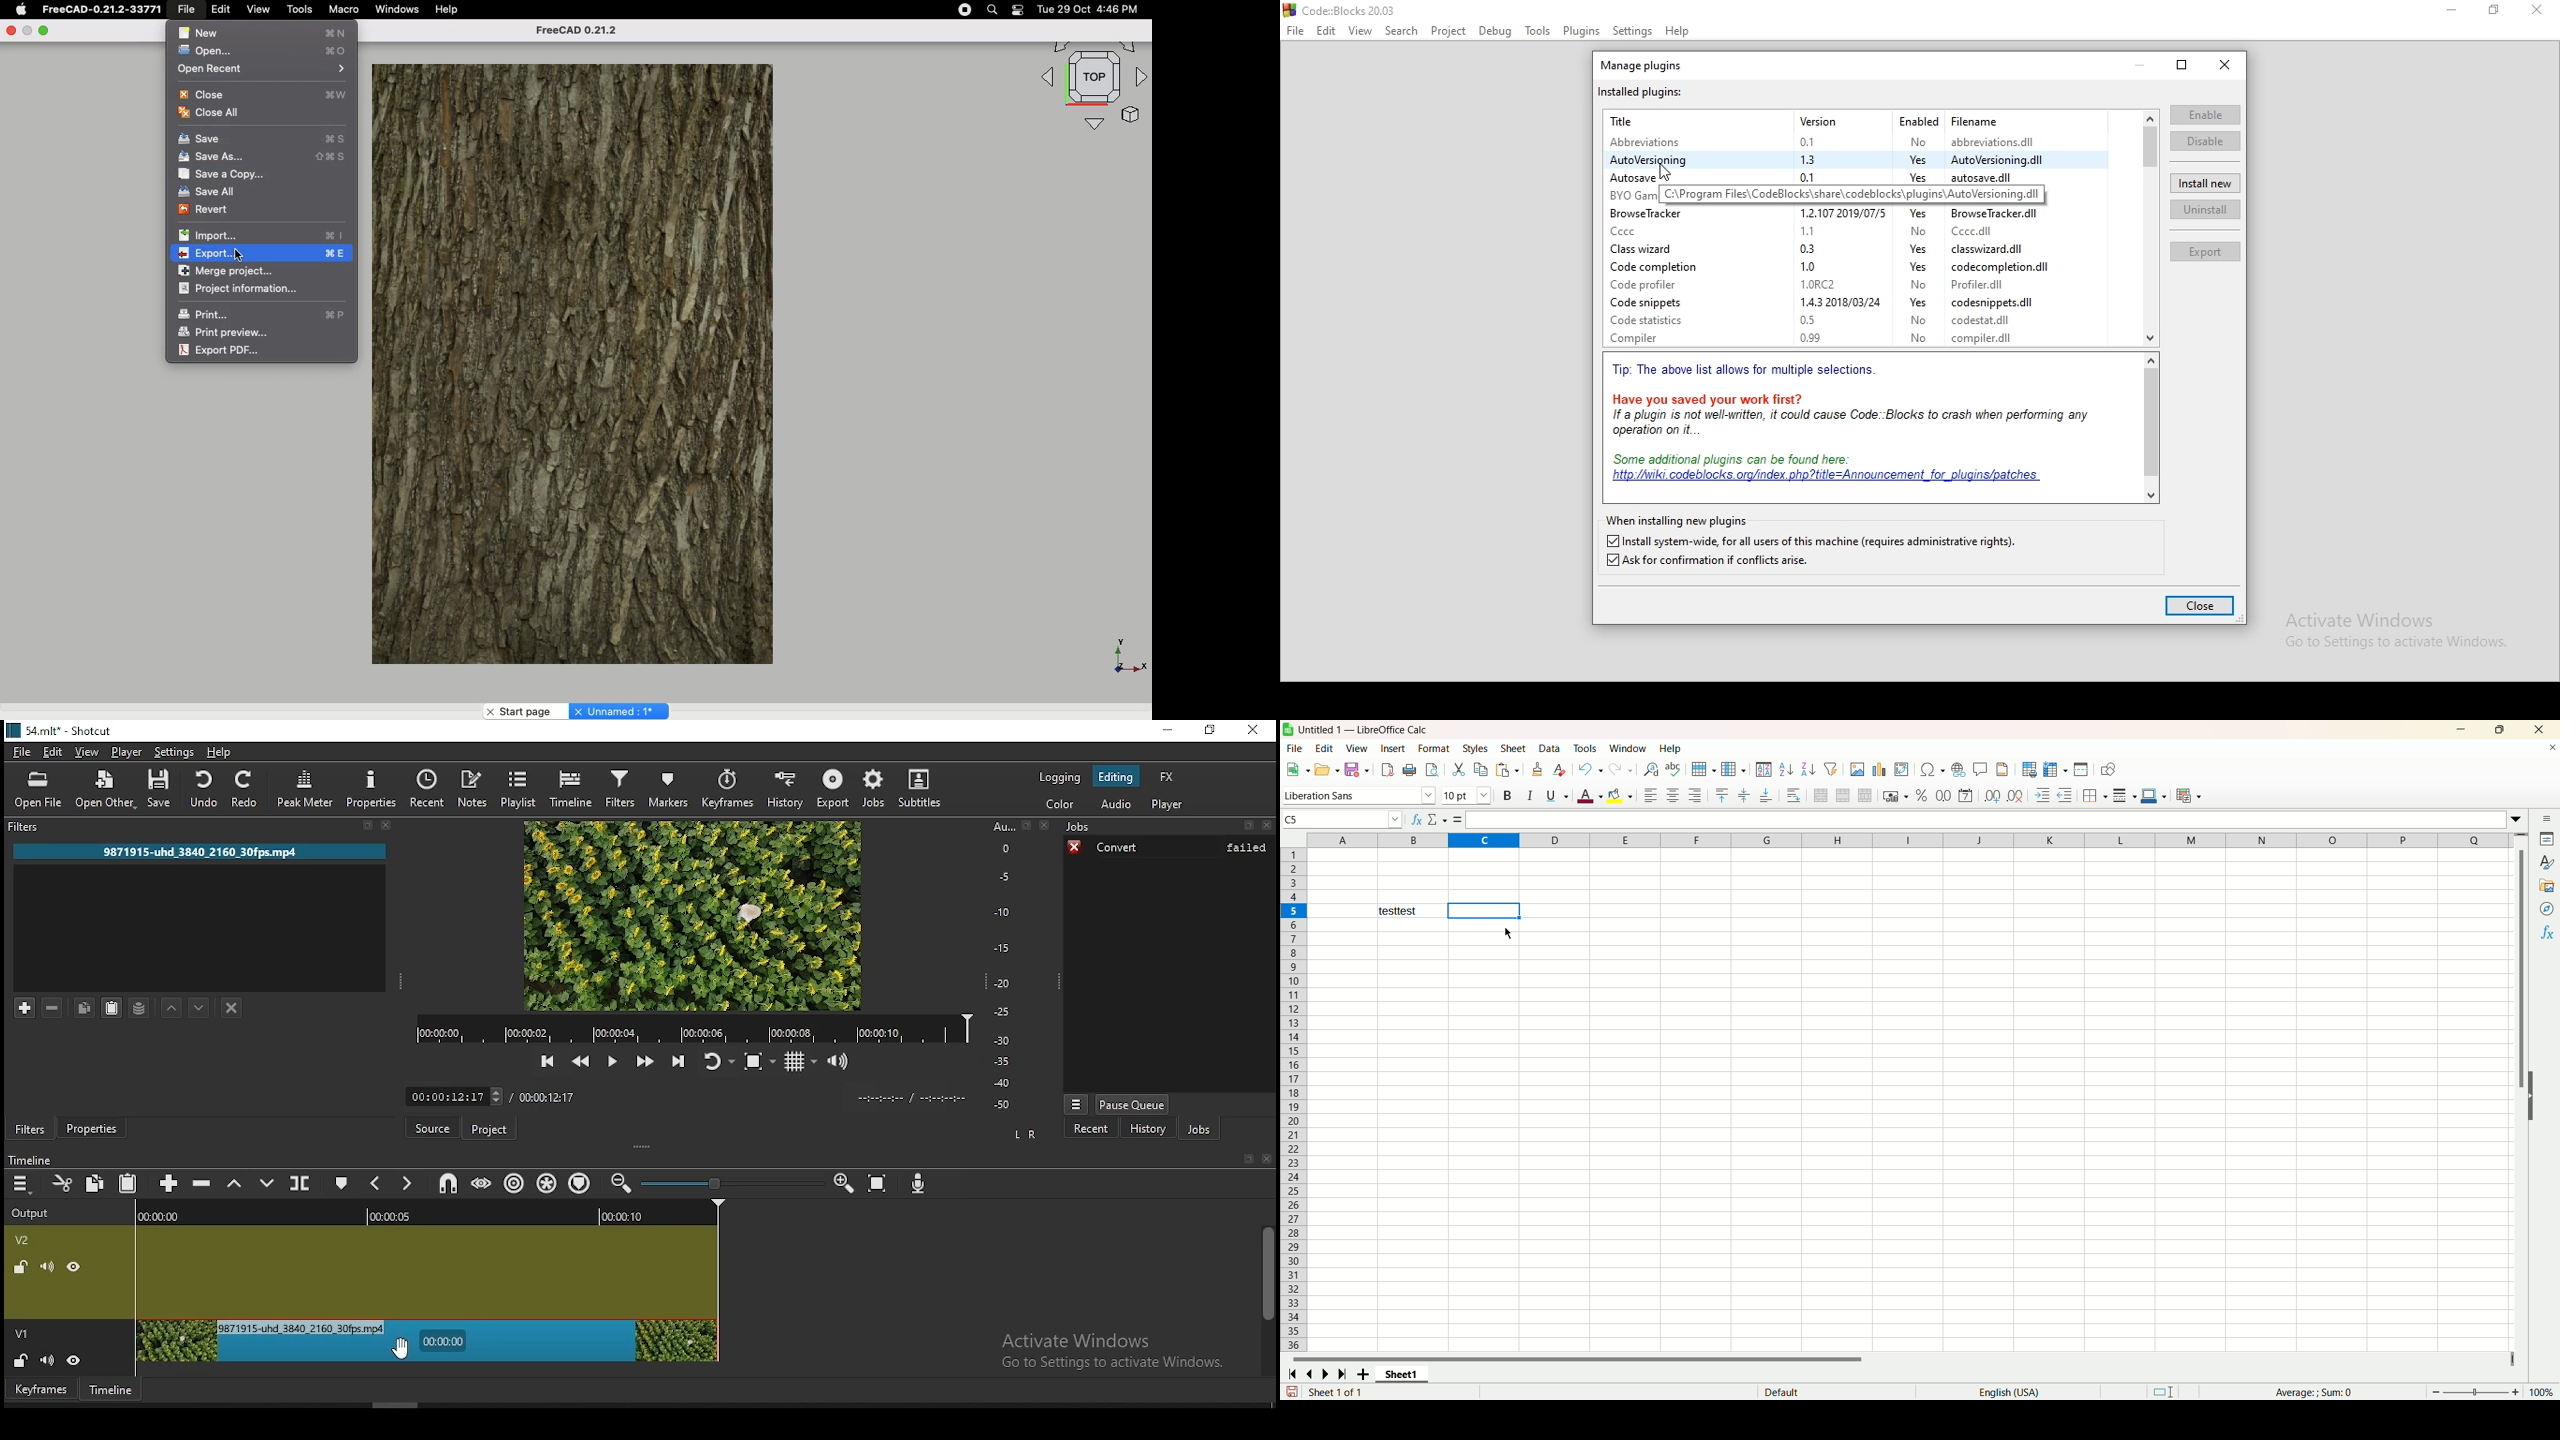 This screenshot has width=2576, height=1456. Describe the element at coordinates (961, 10) in the screenshot. I see `Record` at that location.